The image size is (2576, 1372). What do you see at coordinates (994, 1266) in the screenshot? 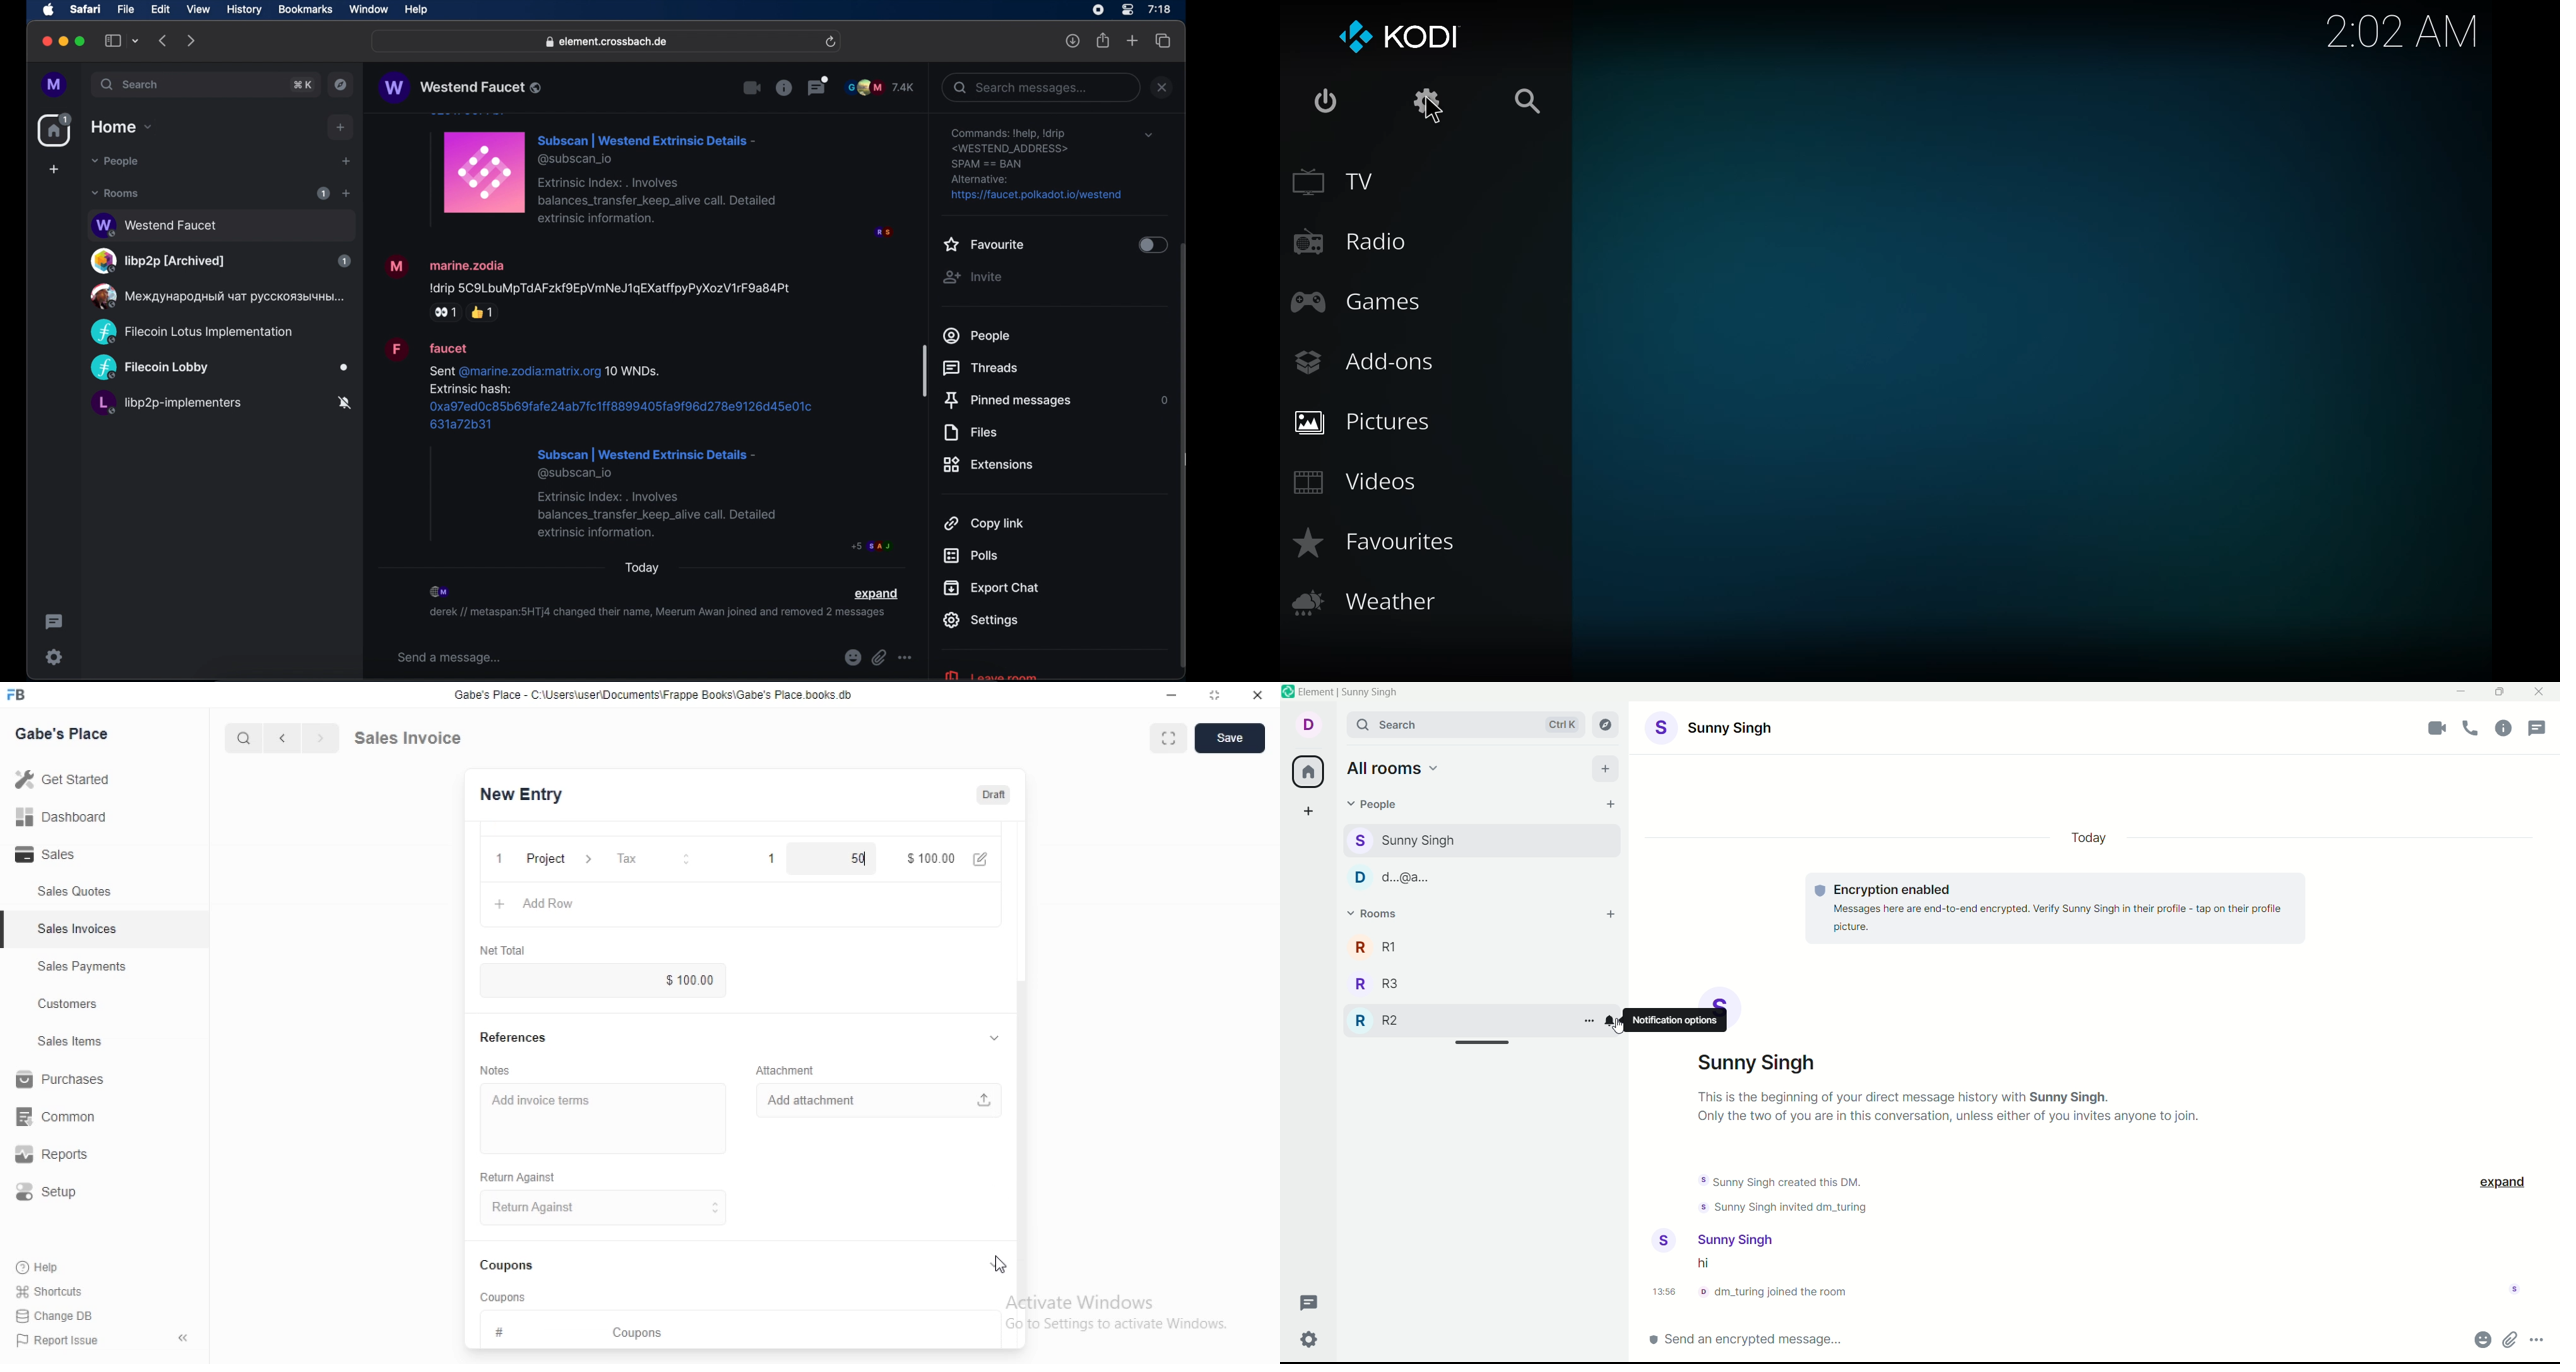
I see `collapse/expand` at bounding box center [994, 1266].